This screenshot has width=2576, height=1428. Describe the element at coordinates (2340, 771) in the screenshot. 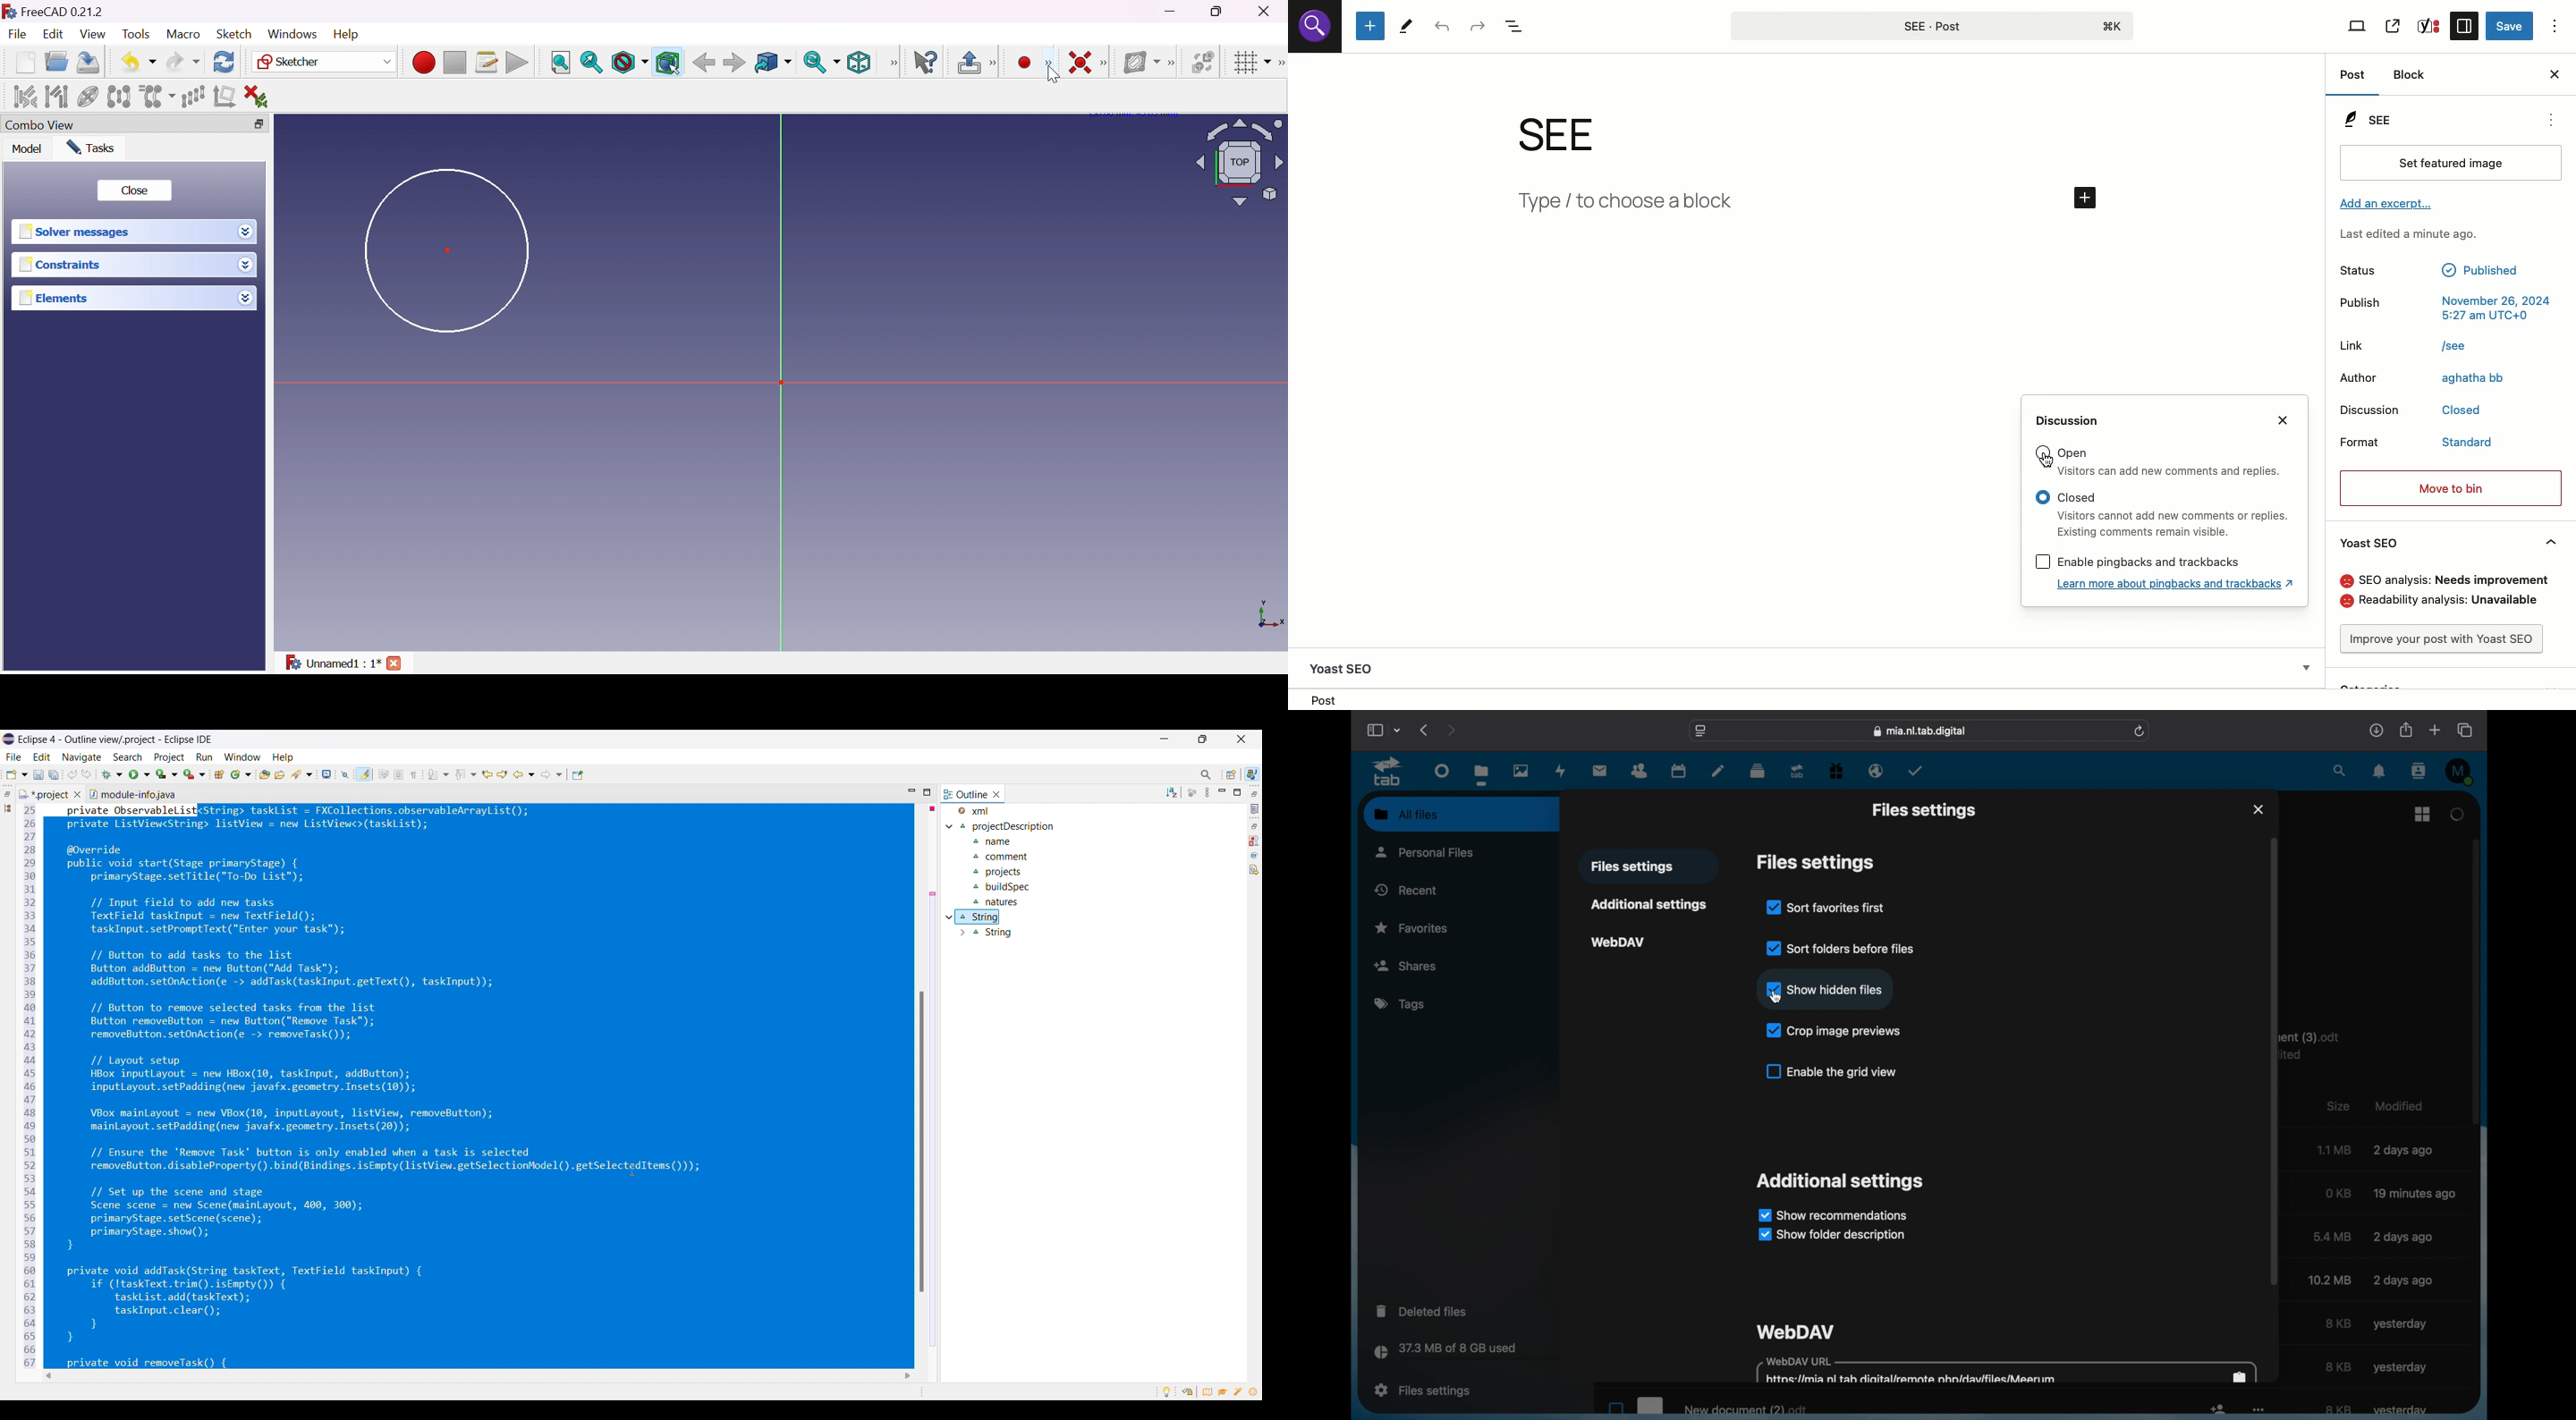

I see `search` at that location.